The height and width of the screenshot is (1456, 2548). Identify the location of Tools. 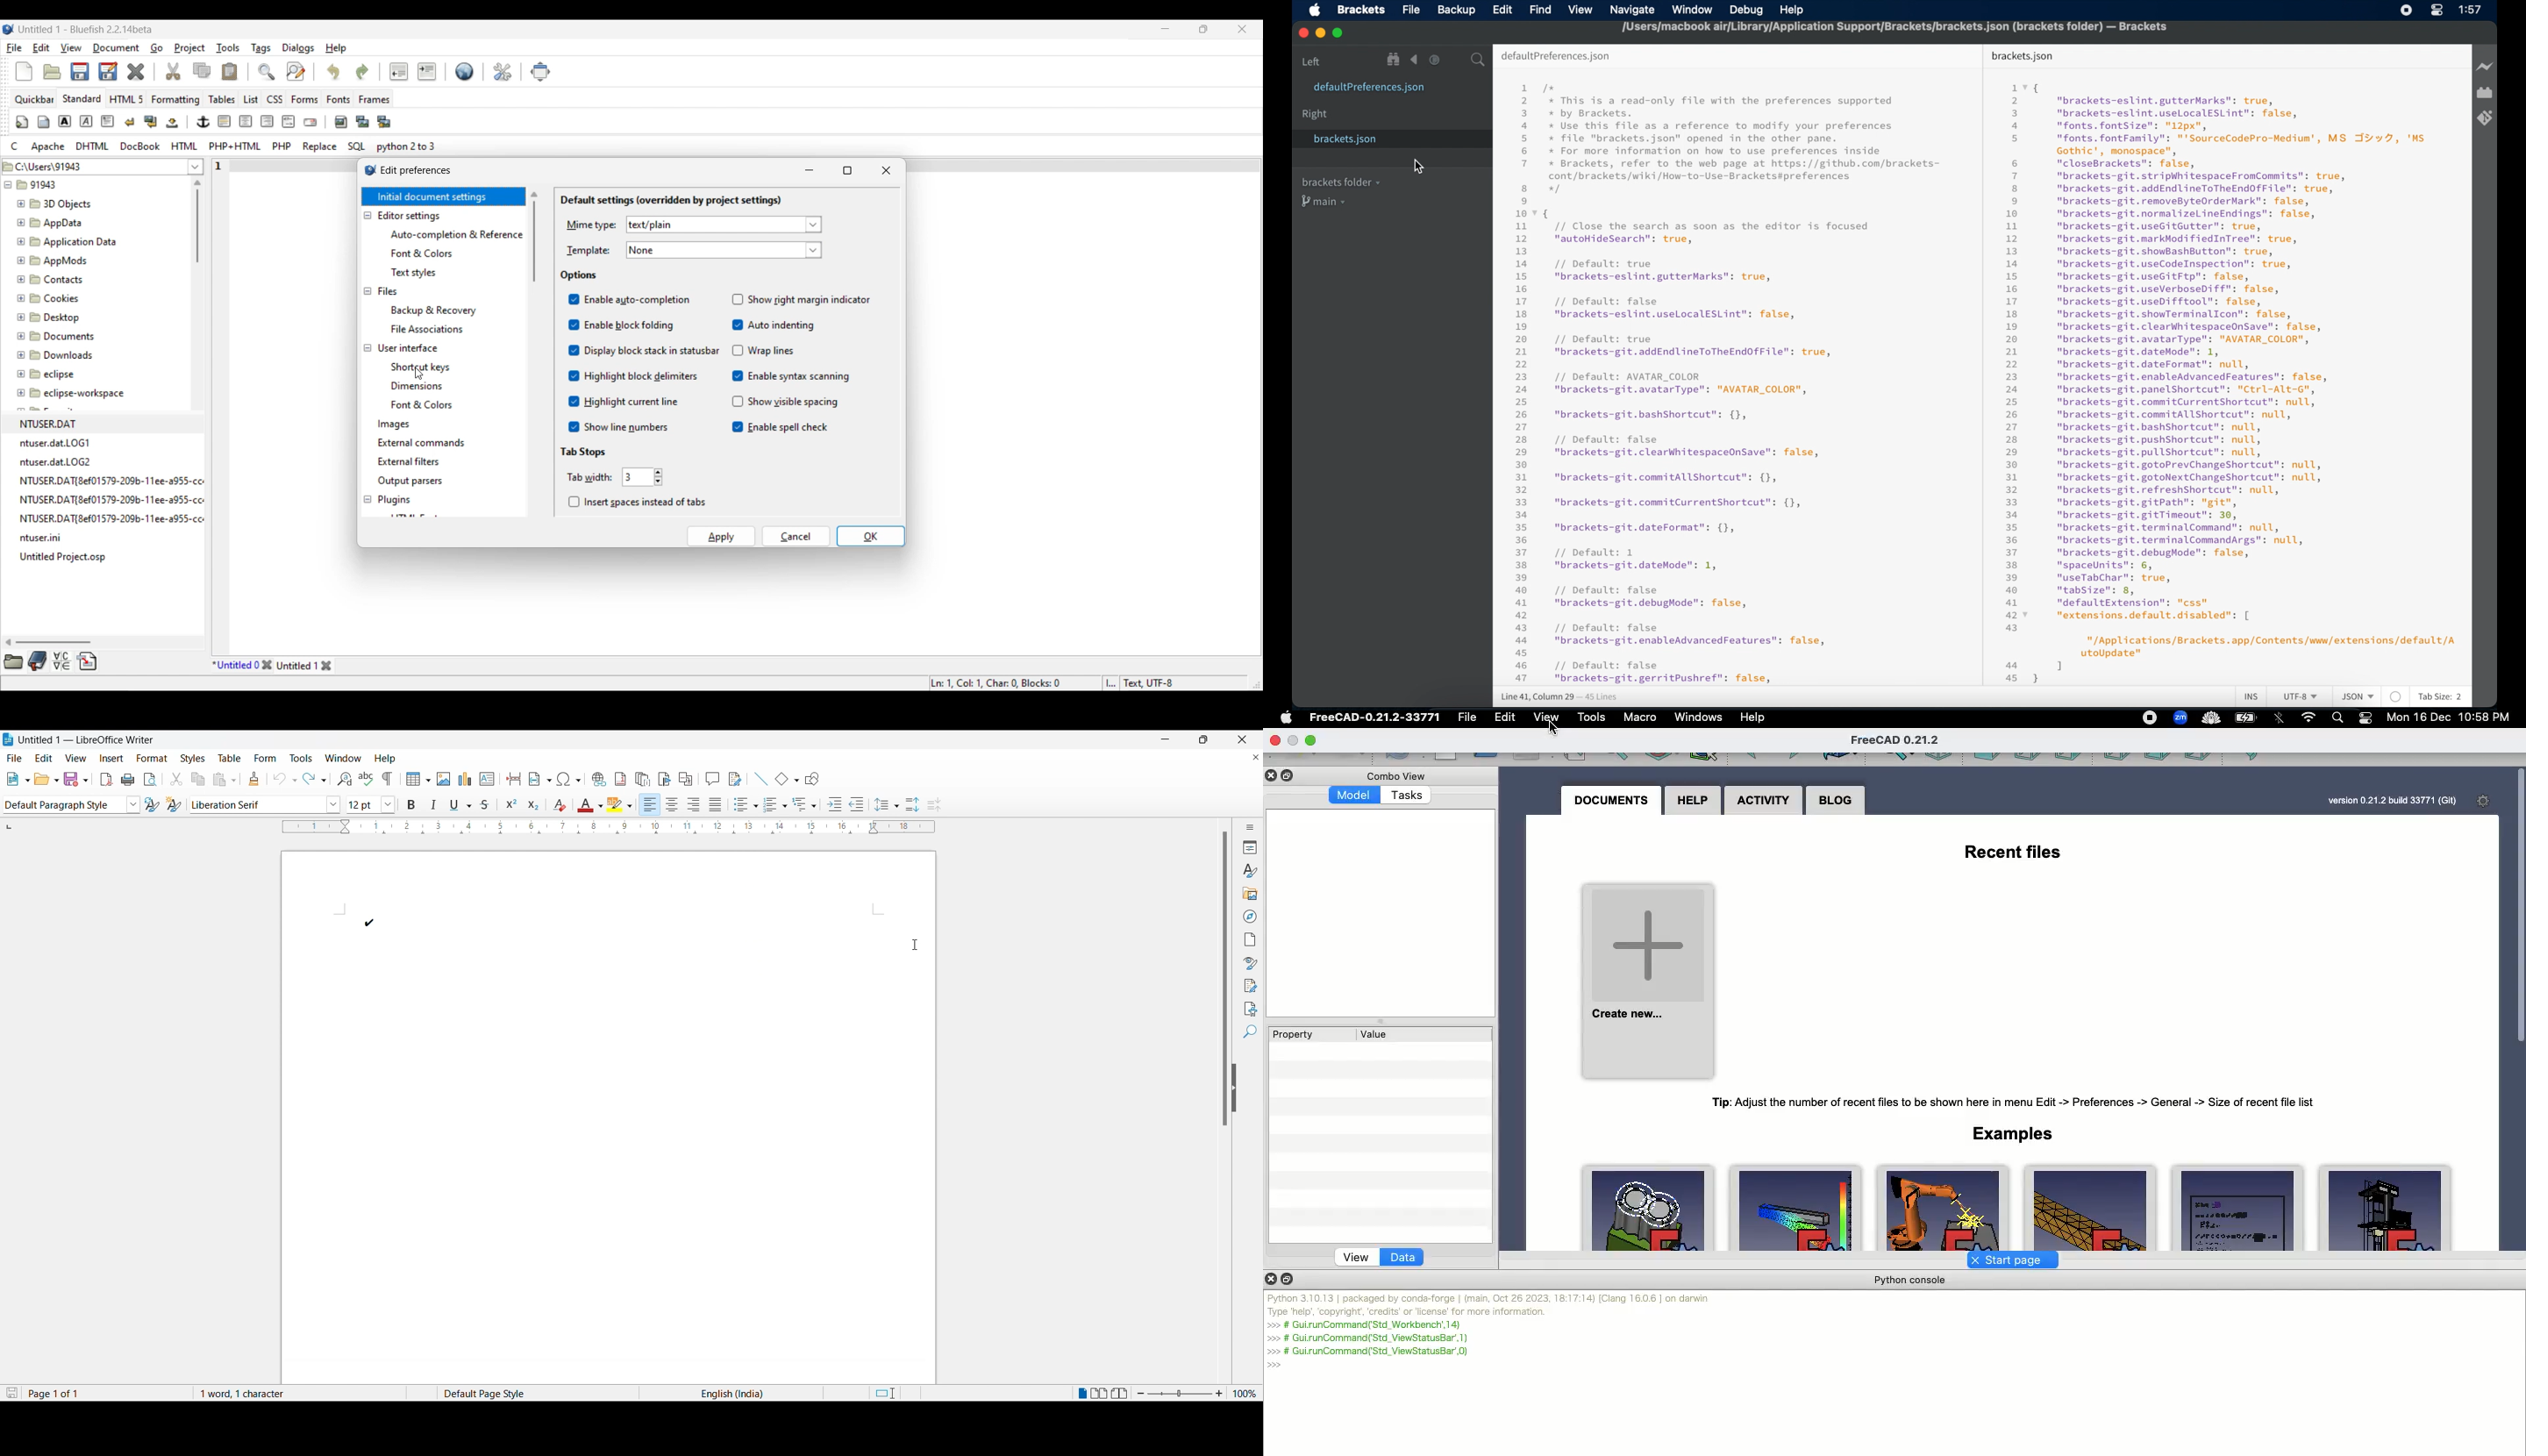
(301, 757).